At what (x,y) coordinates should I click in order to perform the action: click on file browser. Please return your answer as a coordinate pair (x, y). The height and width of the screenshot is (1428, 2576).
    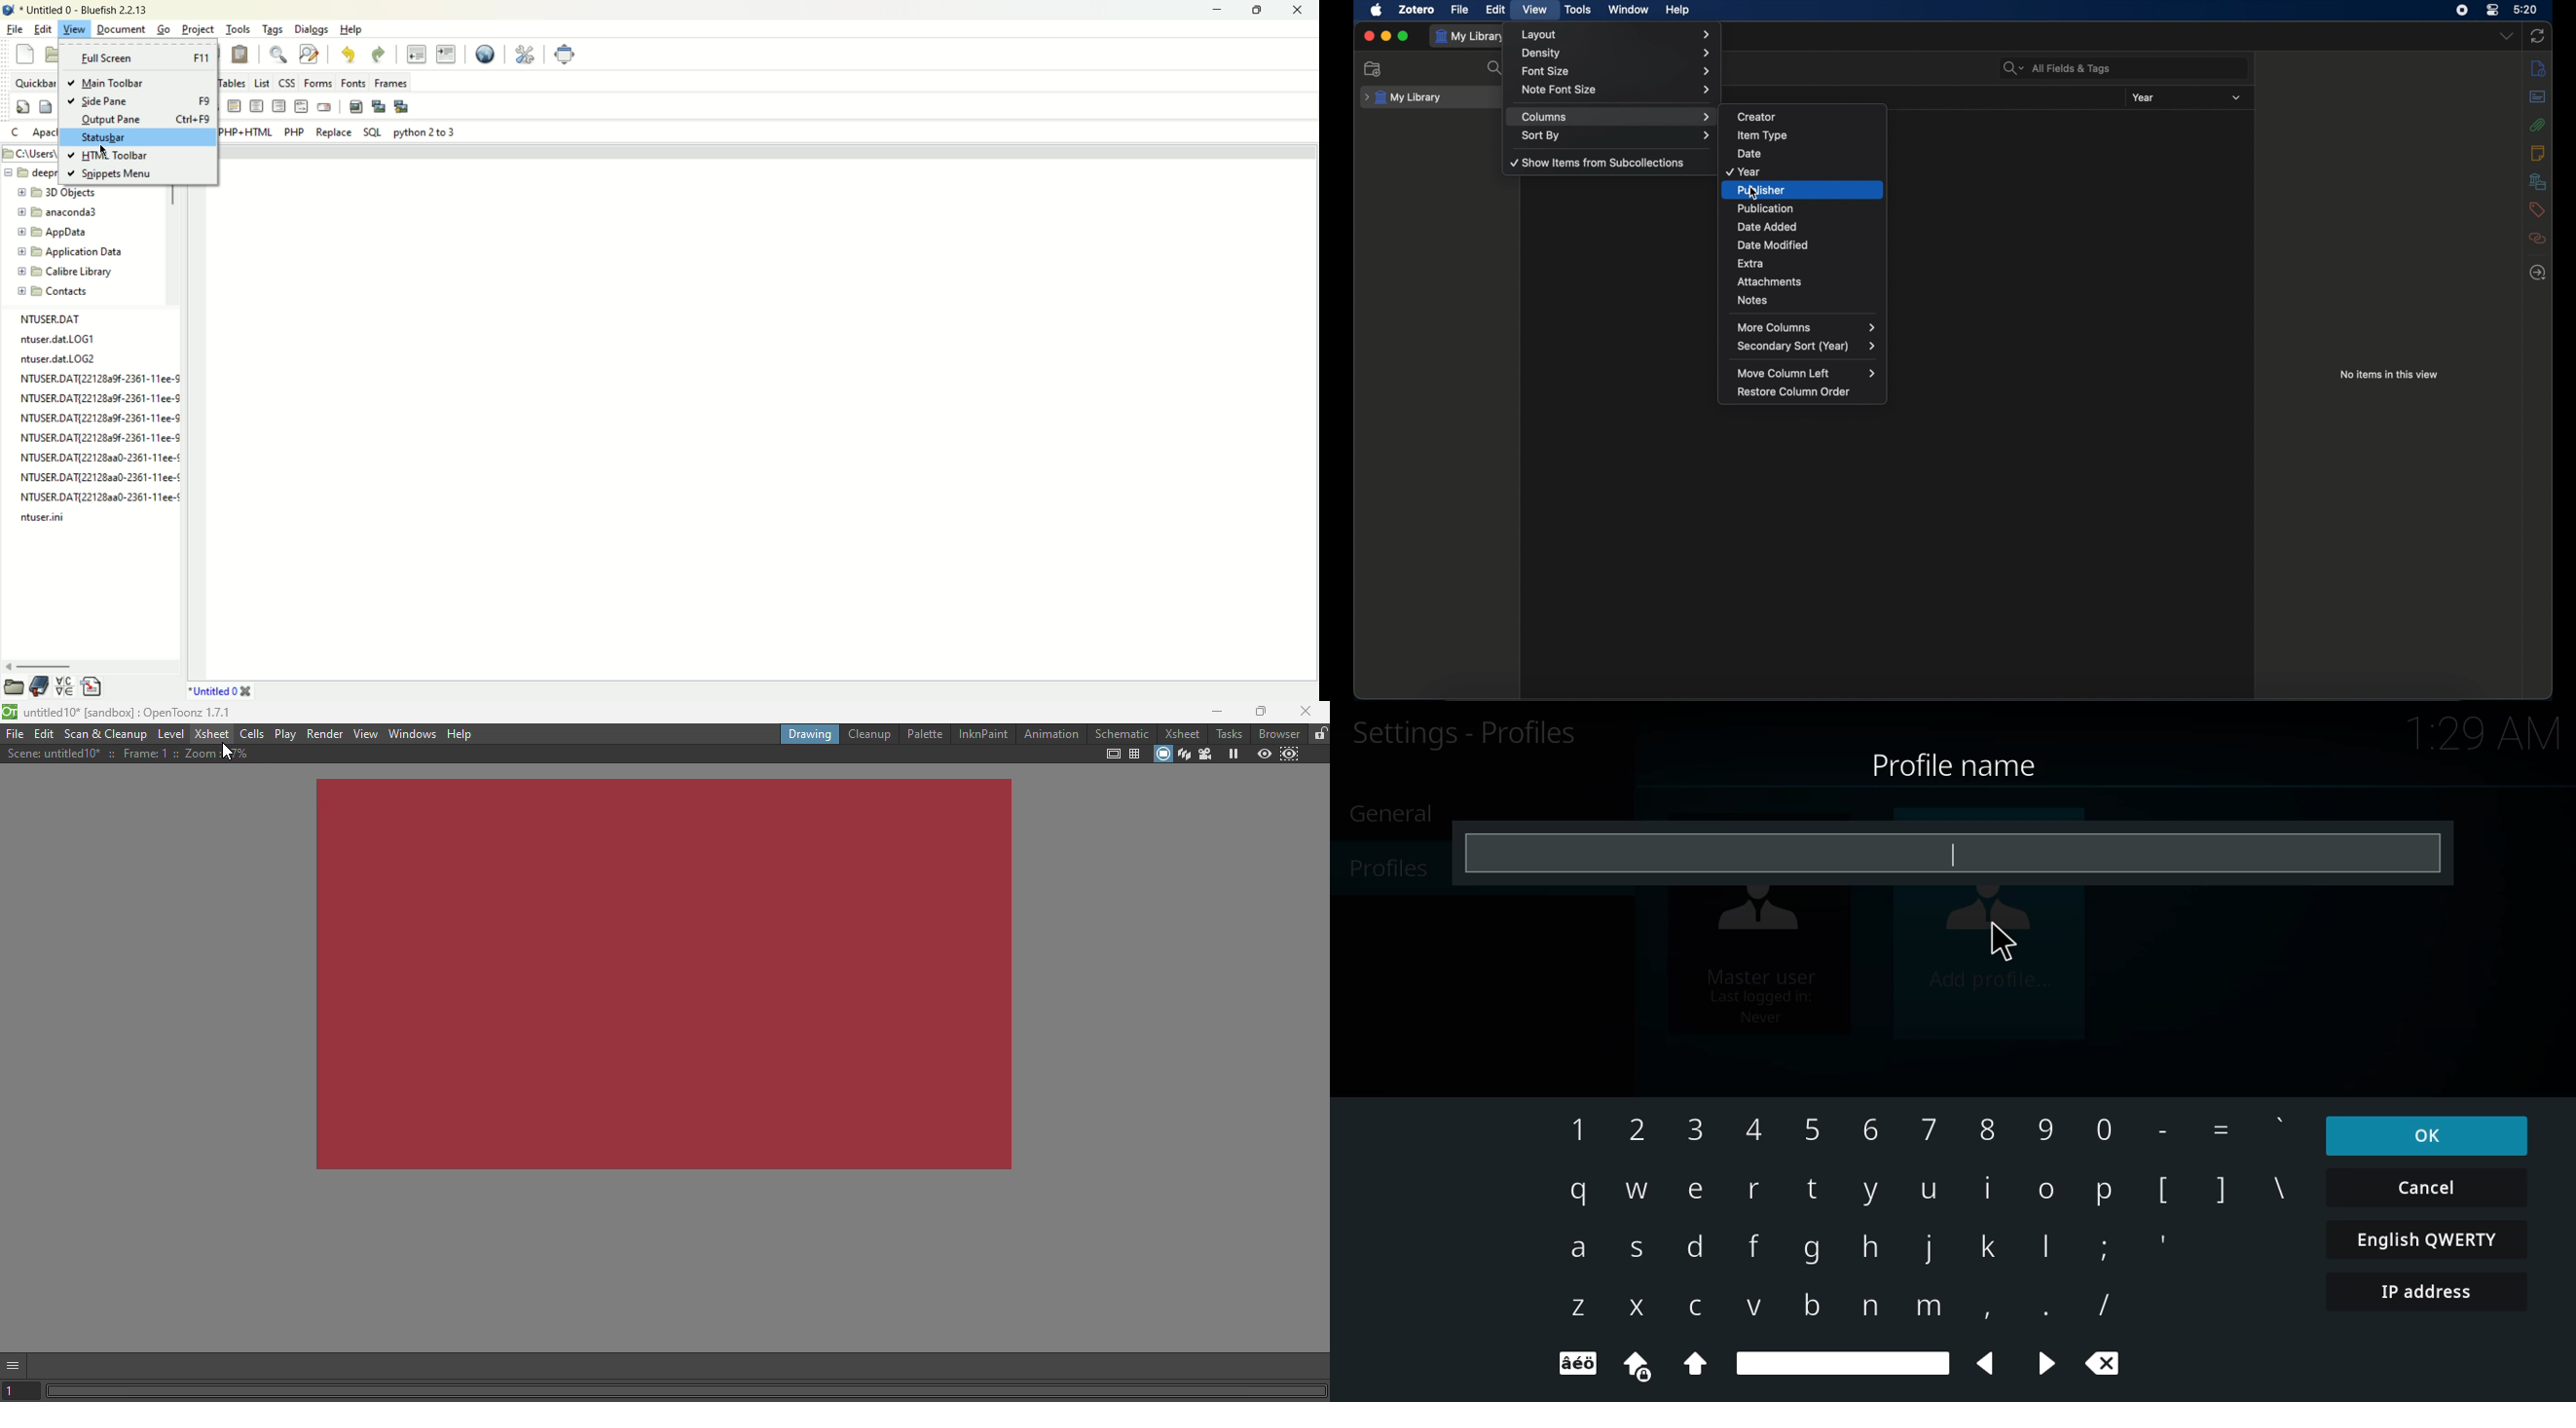
    Looking at the image, I should click on (15, 689).